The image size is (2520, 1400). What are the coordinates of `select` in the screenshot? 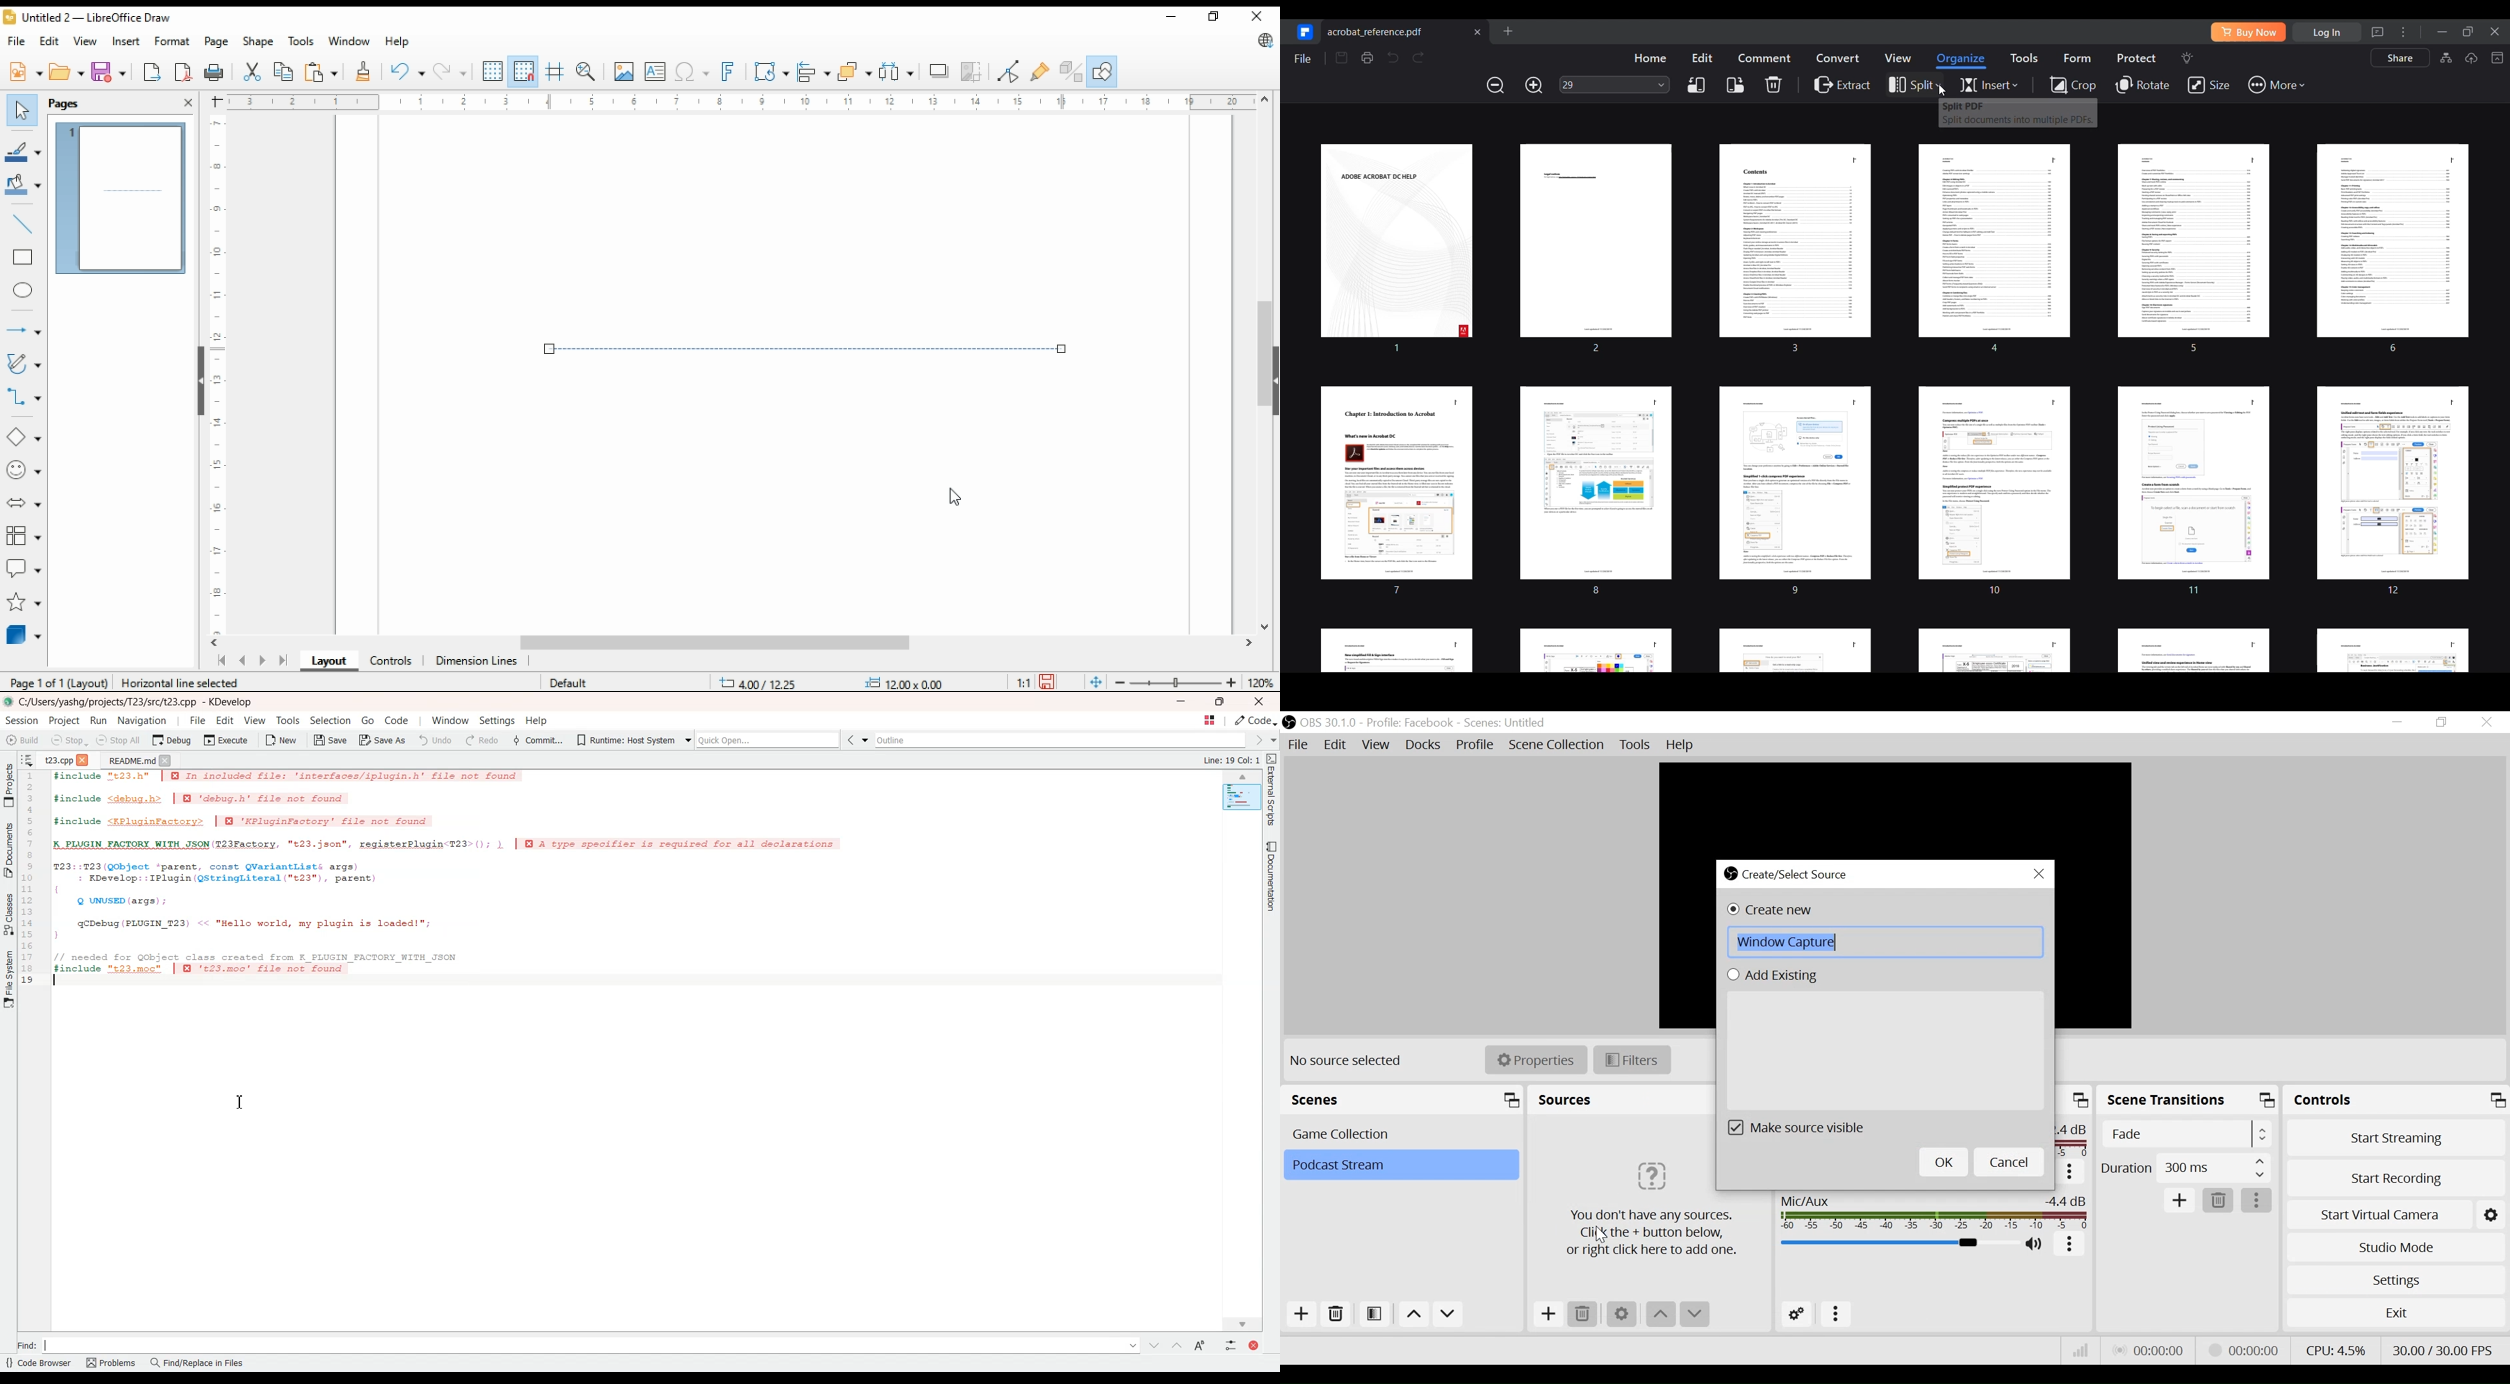 It's located at (22, 110).